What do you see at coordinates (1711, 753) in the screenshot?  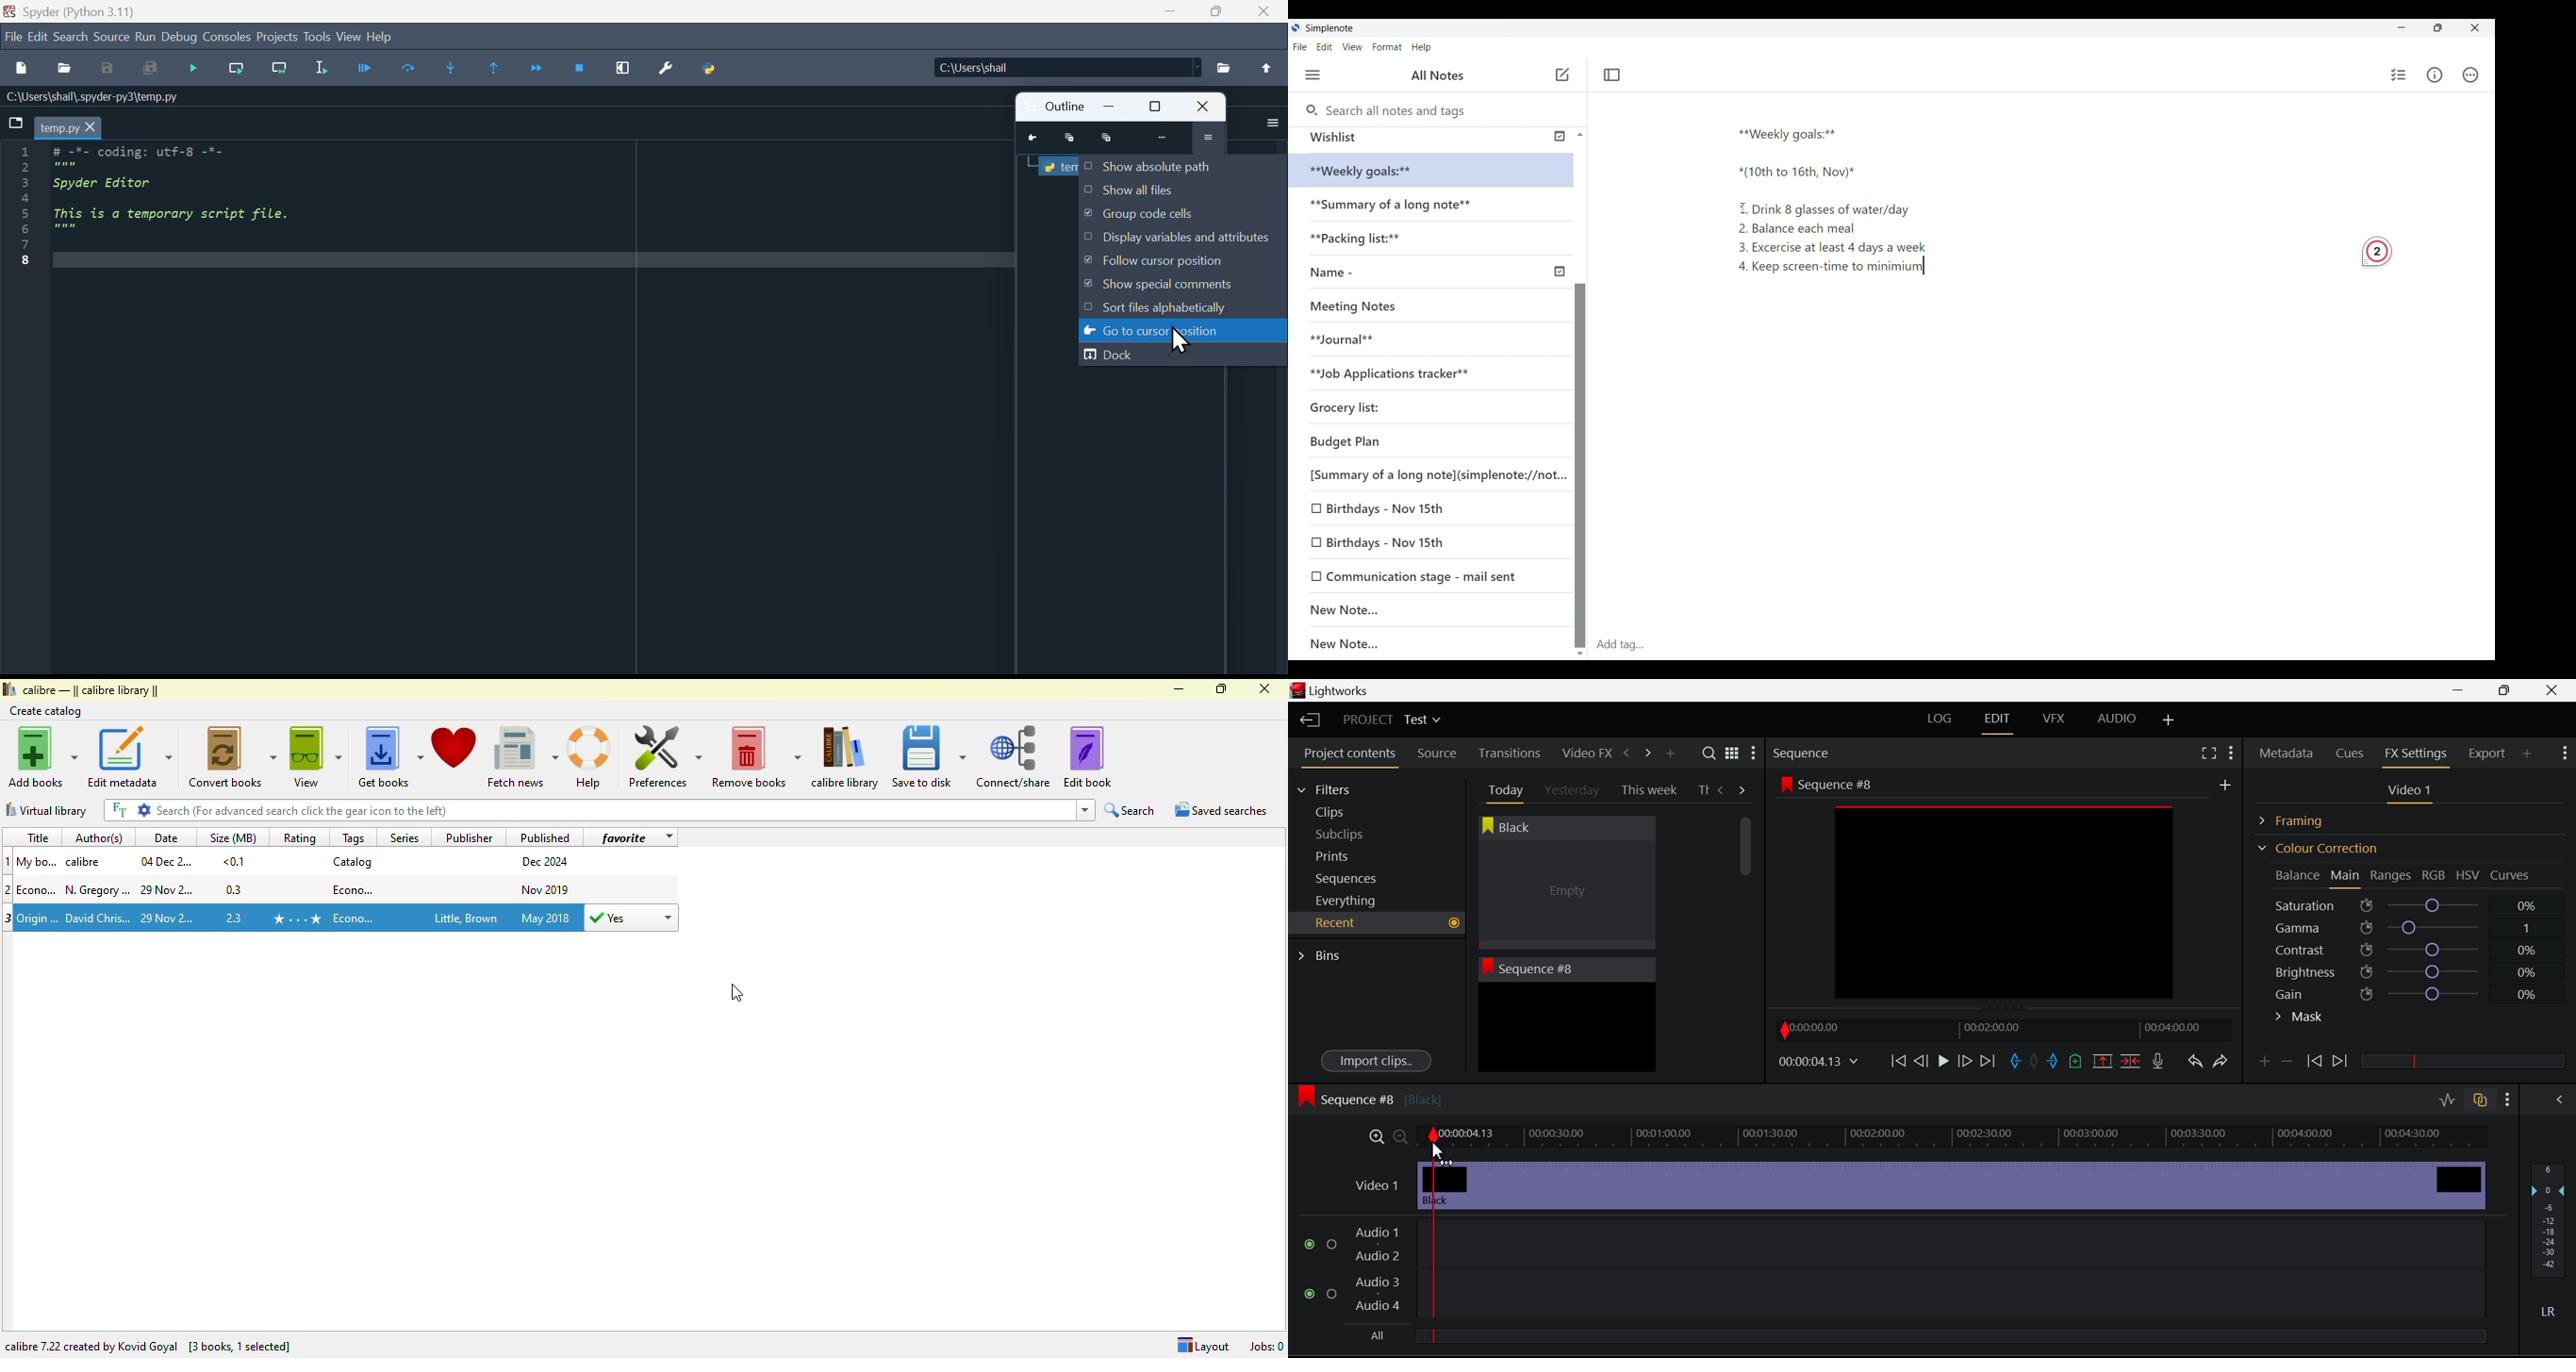 I see `Search` at bounding box center [1711, 753].